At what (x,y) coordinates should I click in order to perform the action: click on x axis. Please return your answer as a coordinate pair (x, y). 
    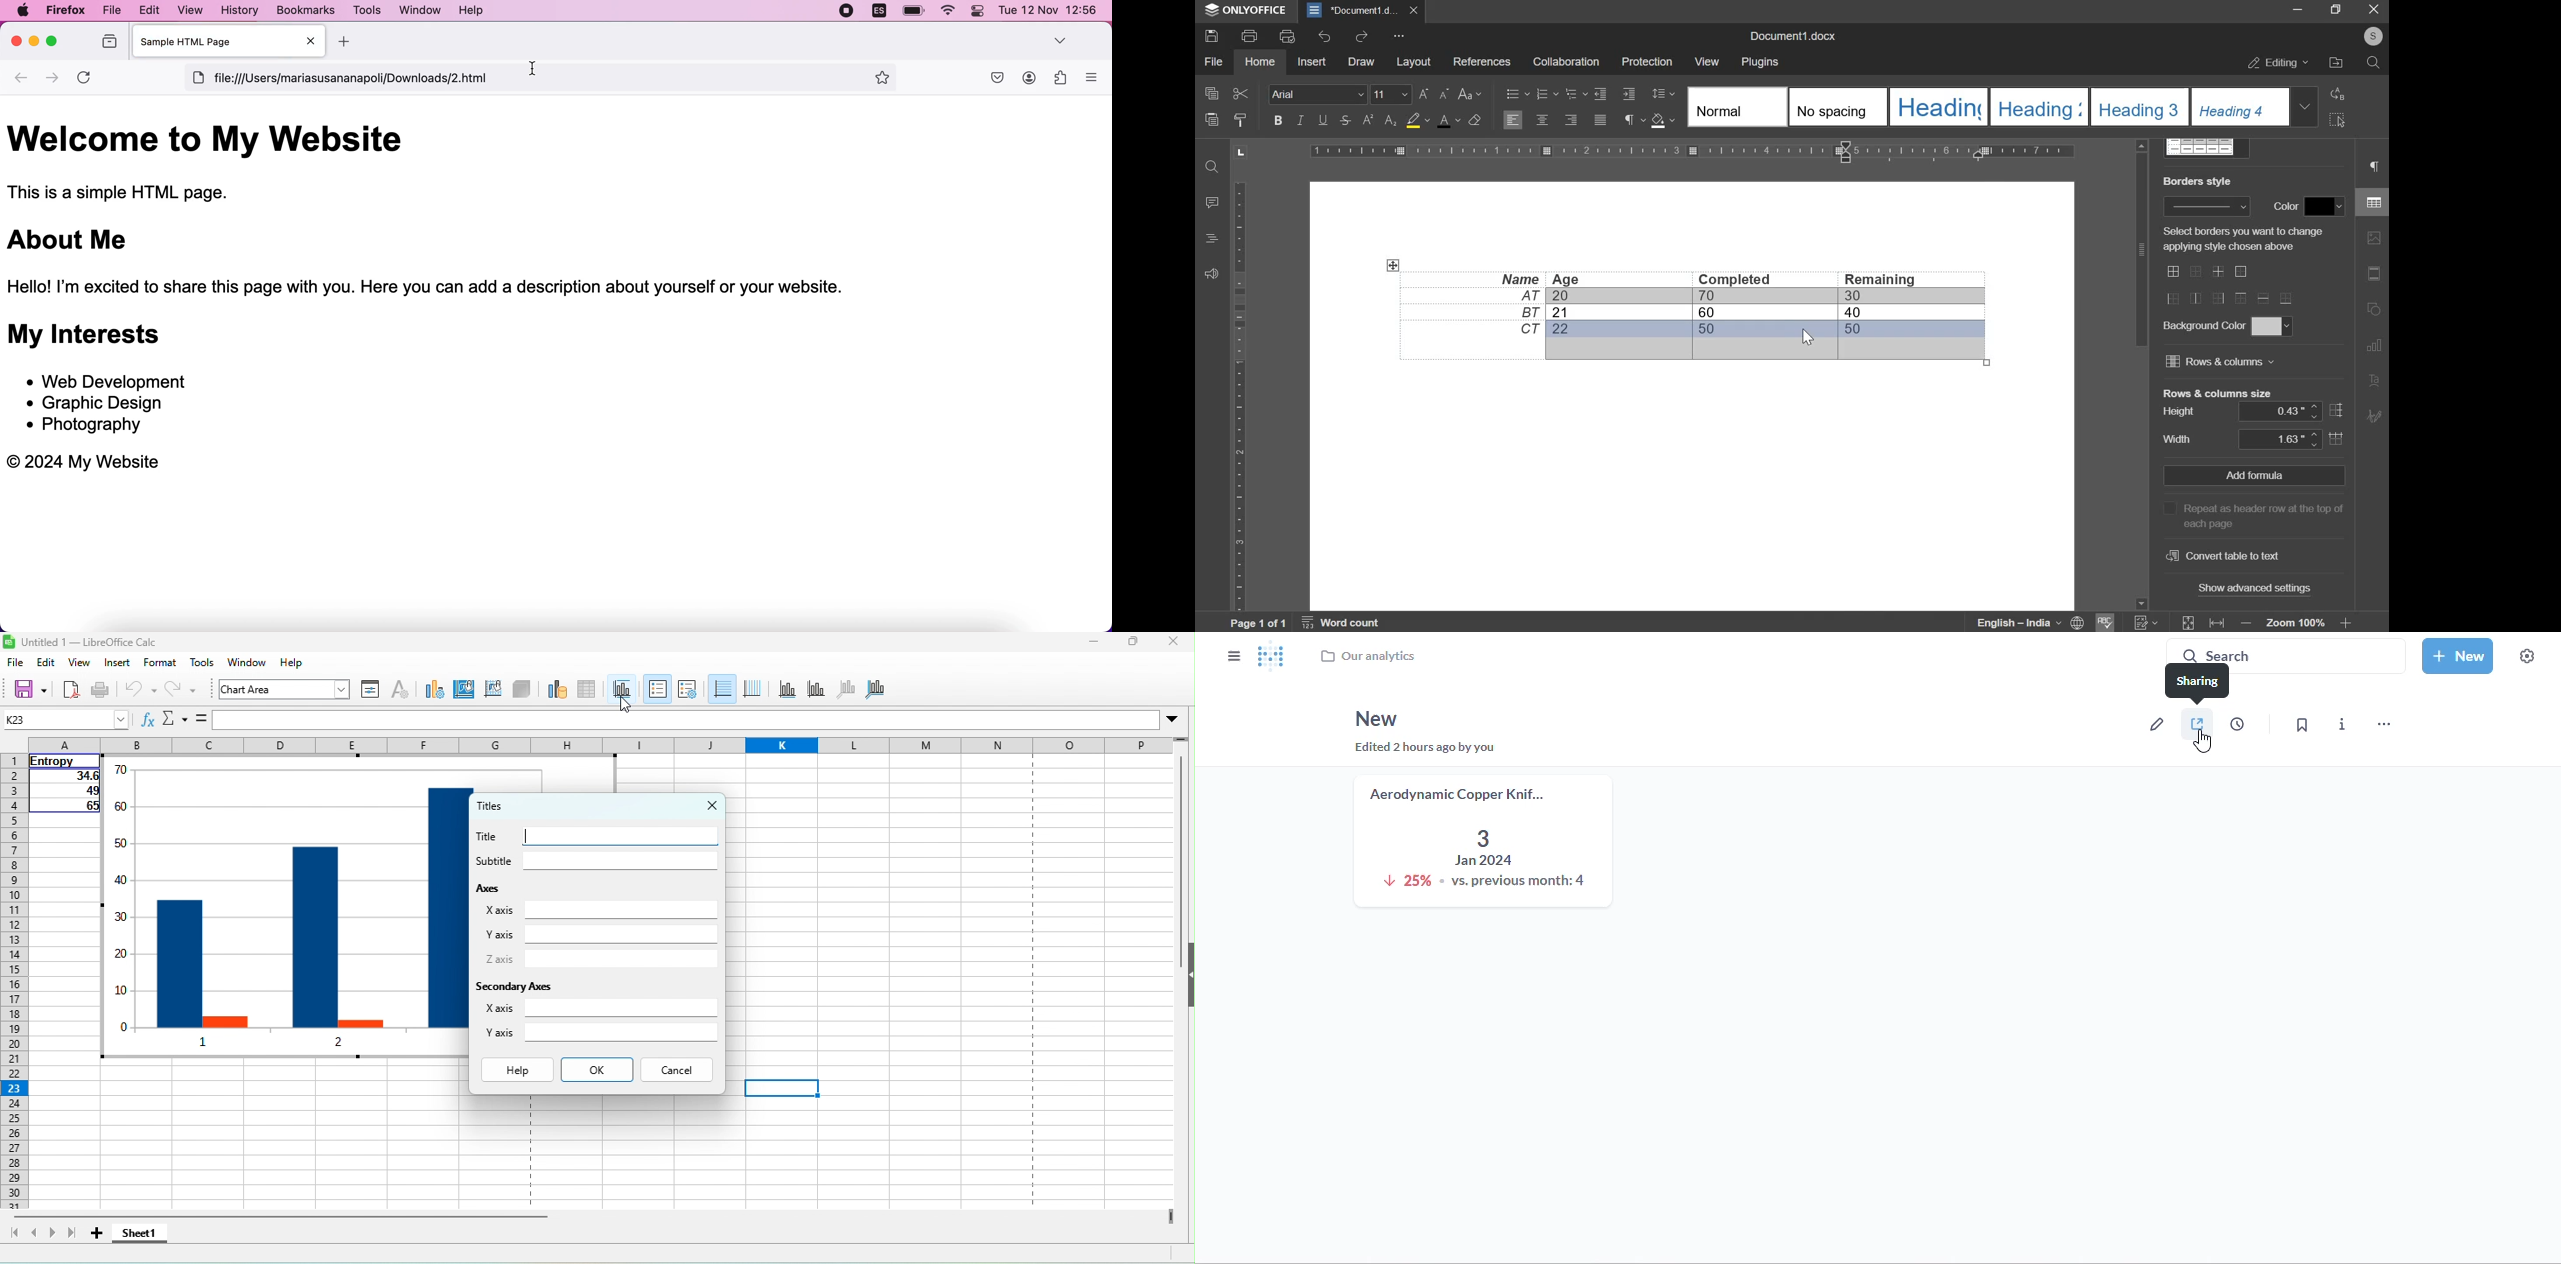
    Looking at the image, I should click on (603, 1012).